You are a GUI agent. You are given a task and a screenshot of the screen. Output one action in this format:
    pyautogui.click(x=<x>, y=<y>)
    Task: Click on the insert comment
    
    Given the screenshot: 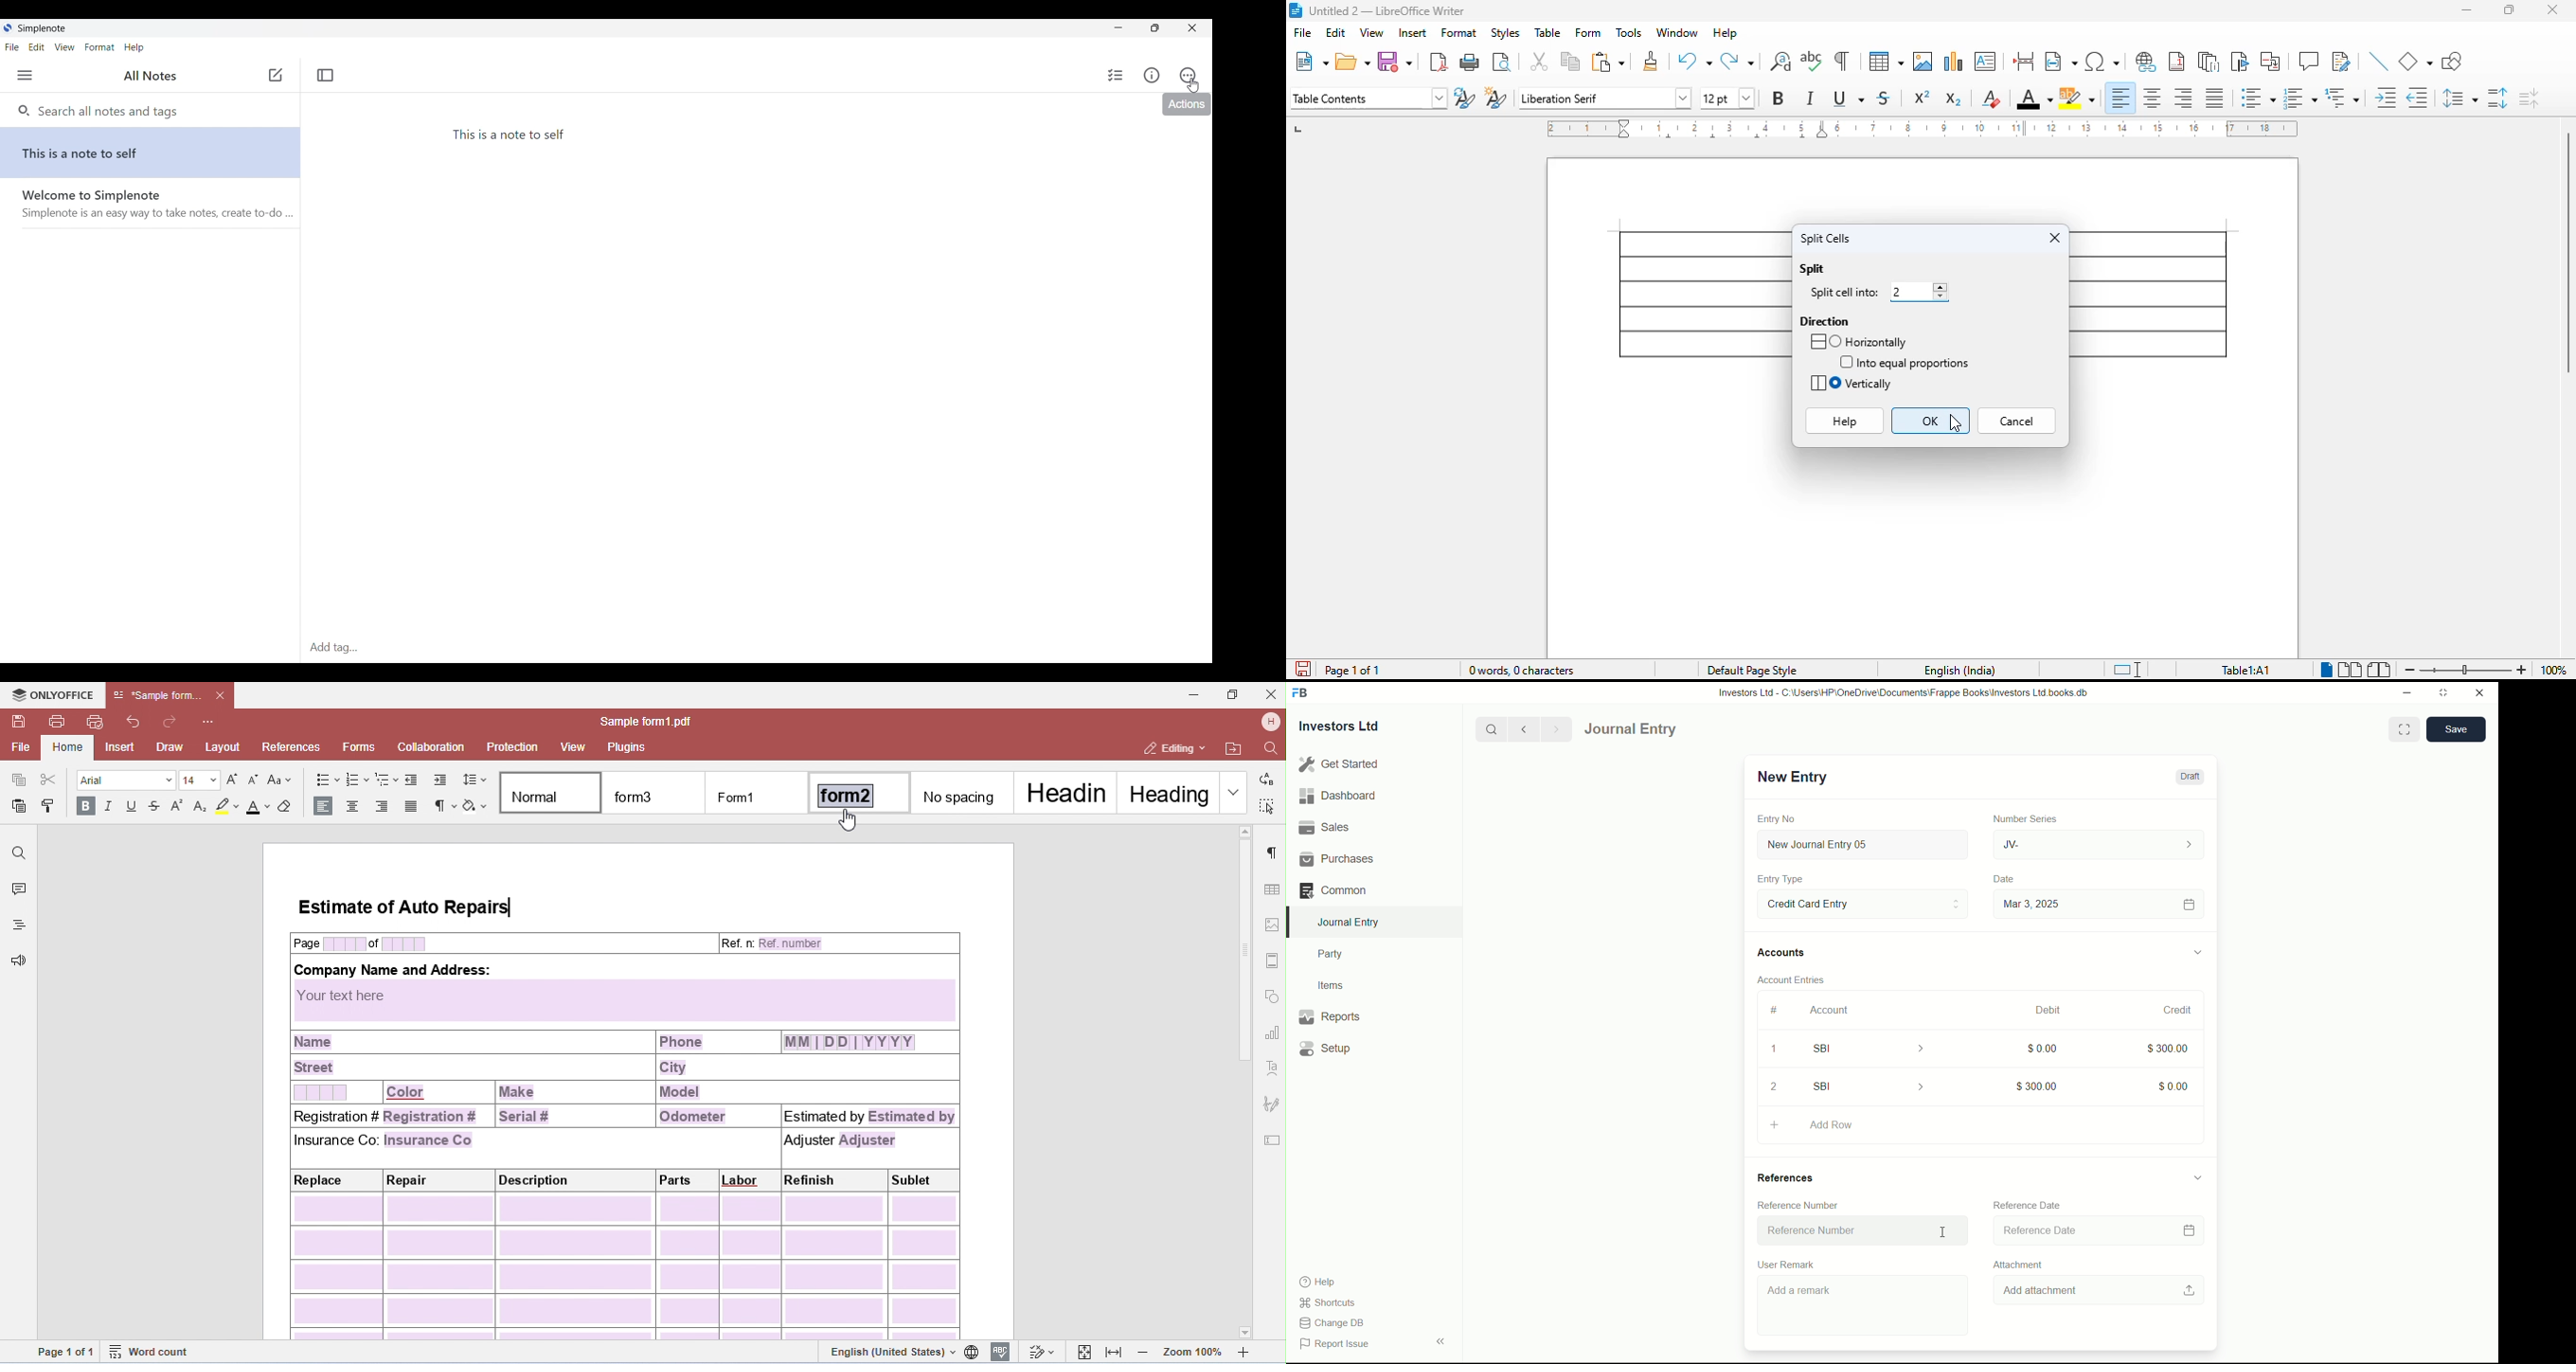 What is the action you would take?
    pyautogui.click(x=2309, y=61)
    